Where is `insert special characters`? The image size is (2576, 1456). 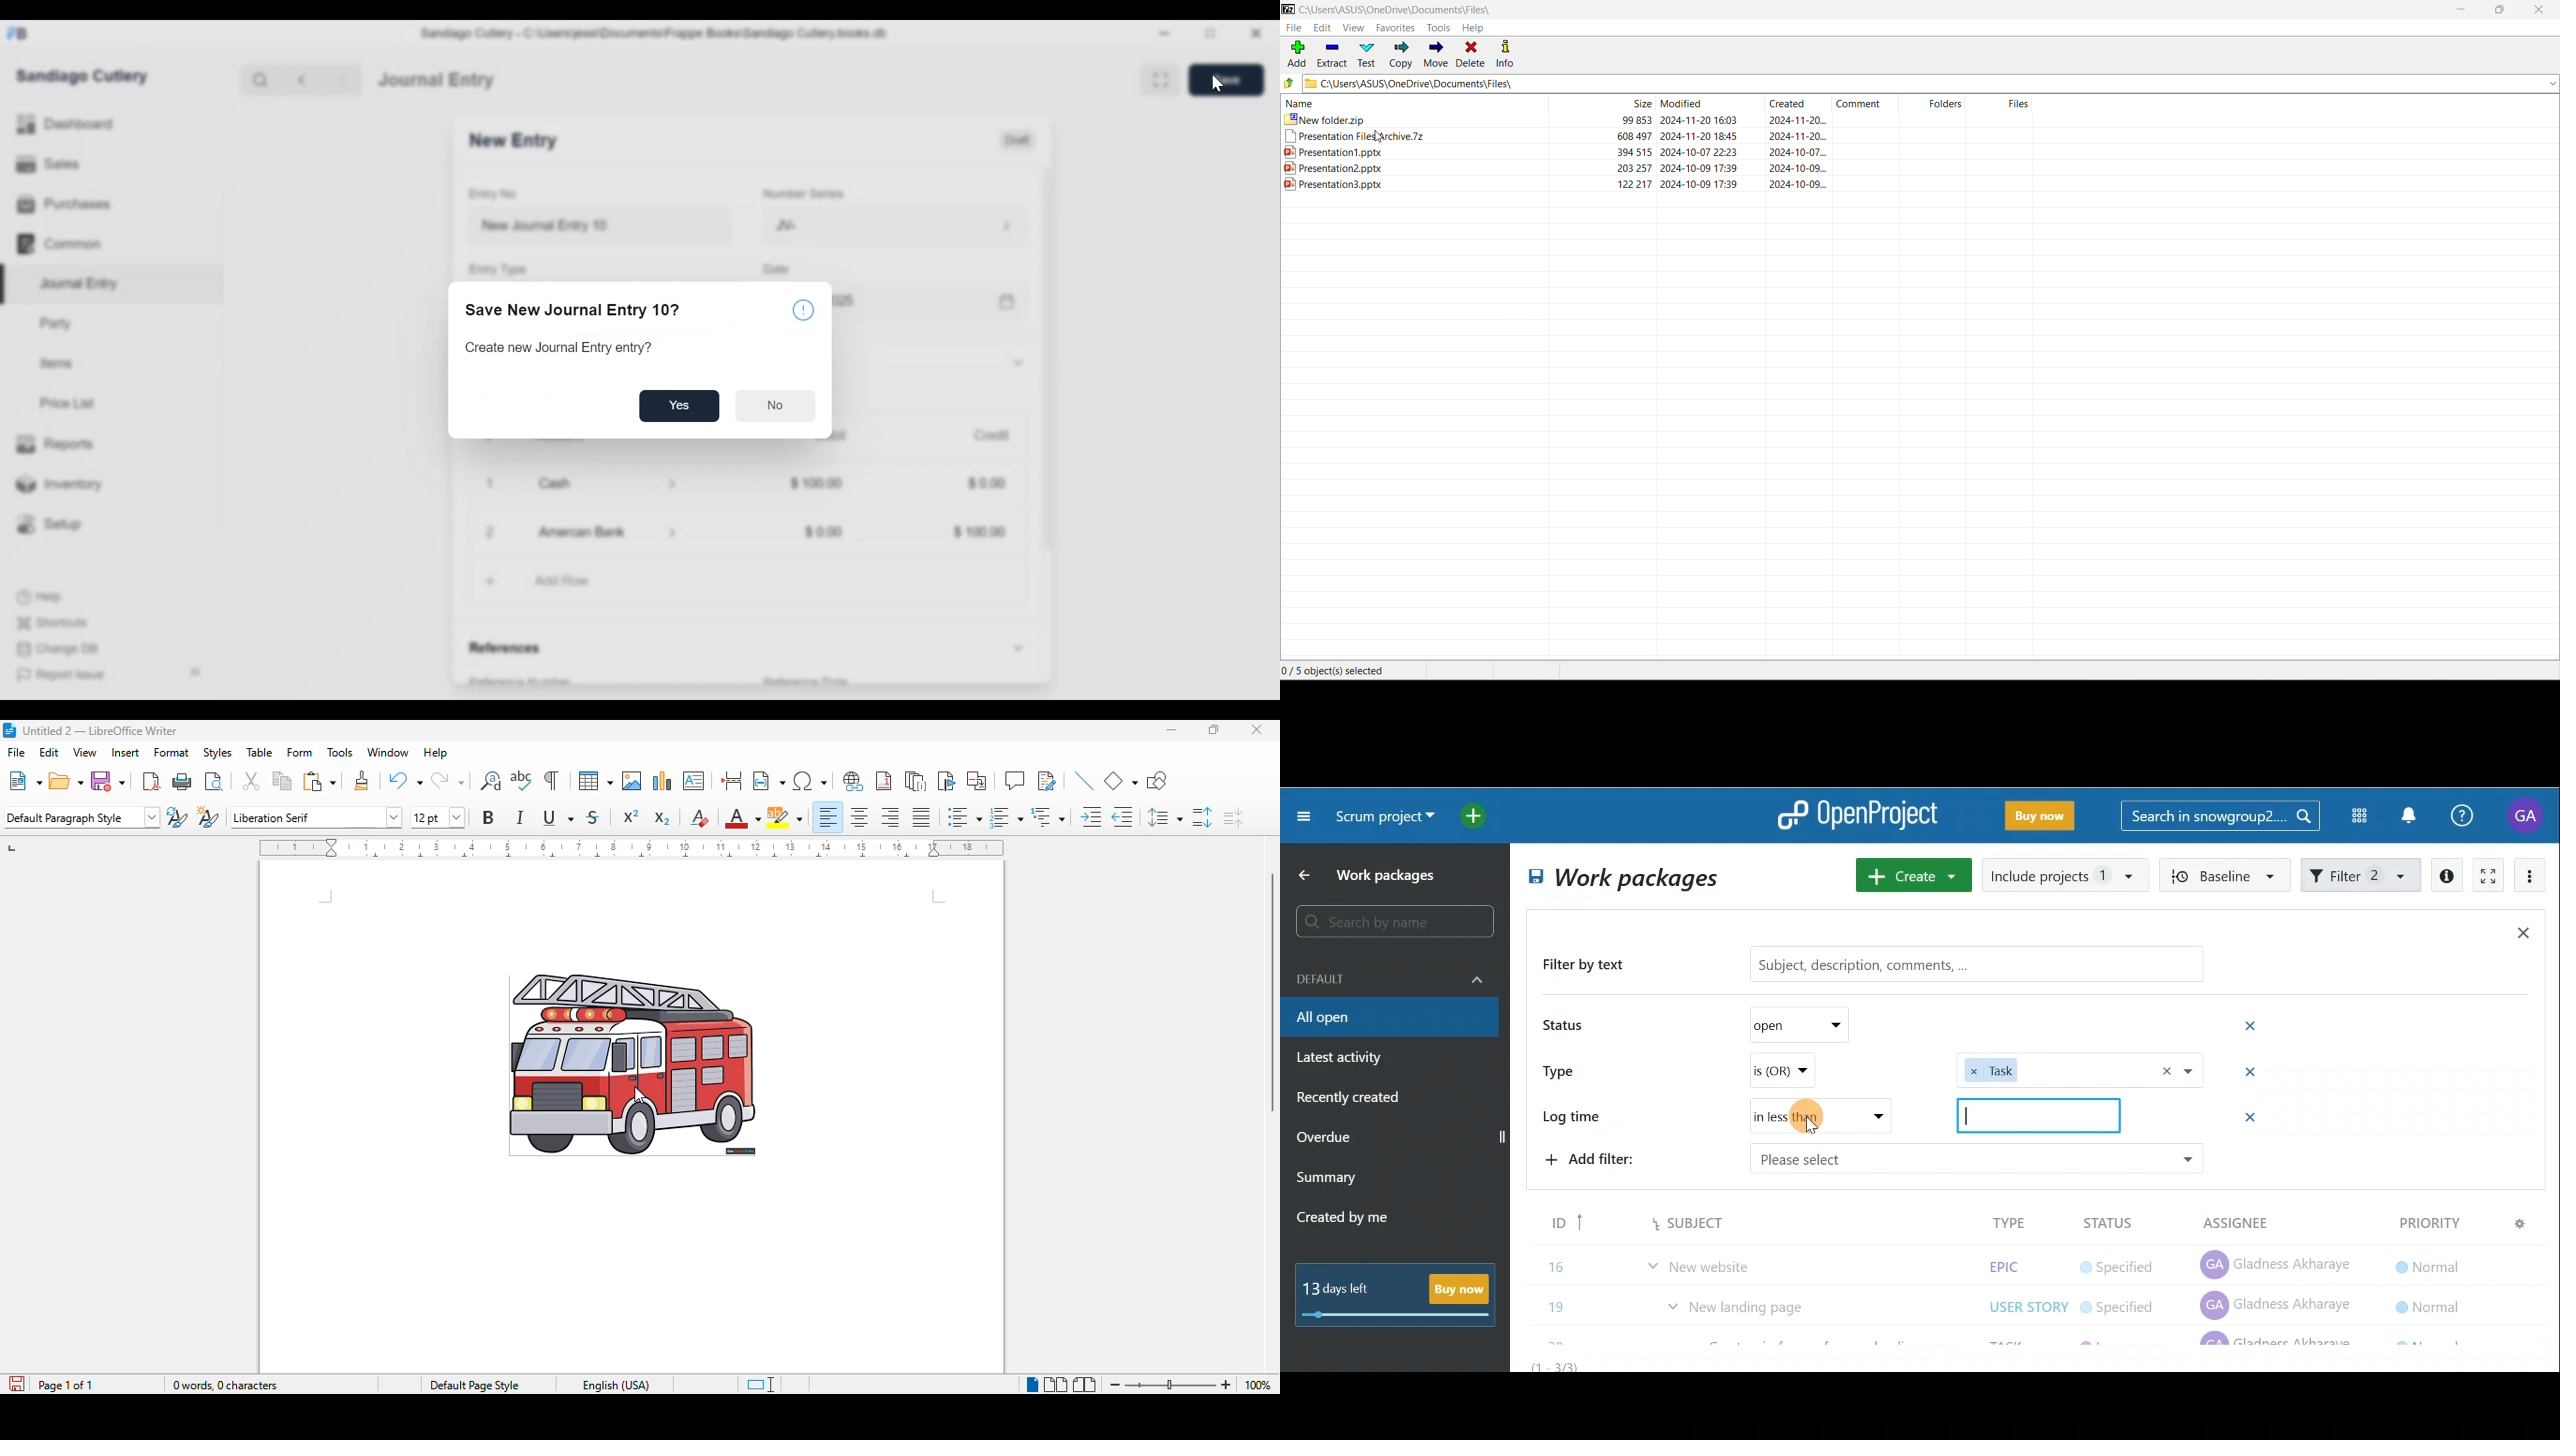 insert special characters is located at coordinates (811, 781).